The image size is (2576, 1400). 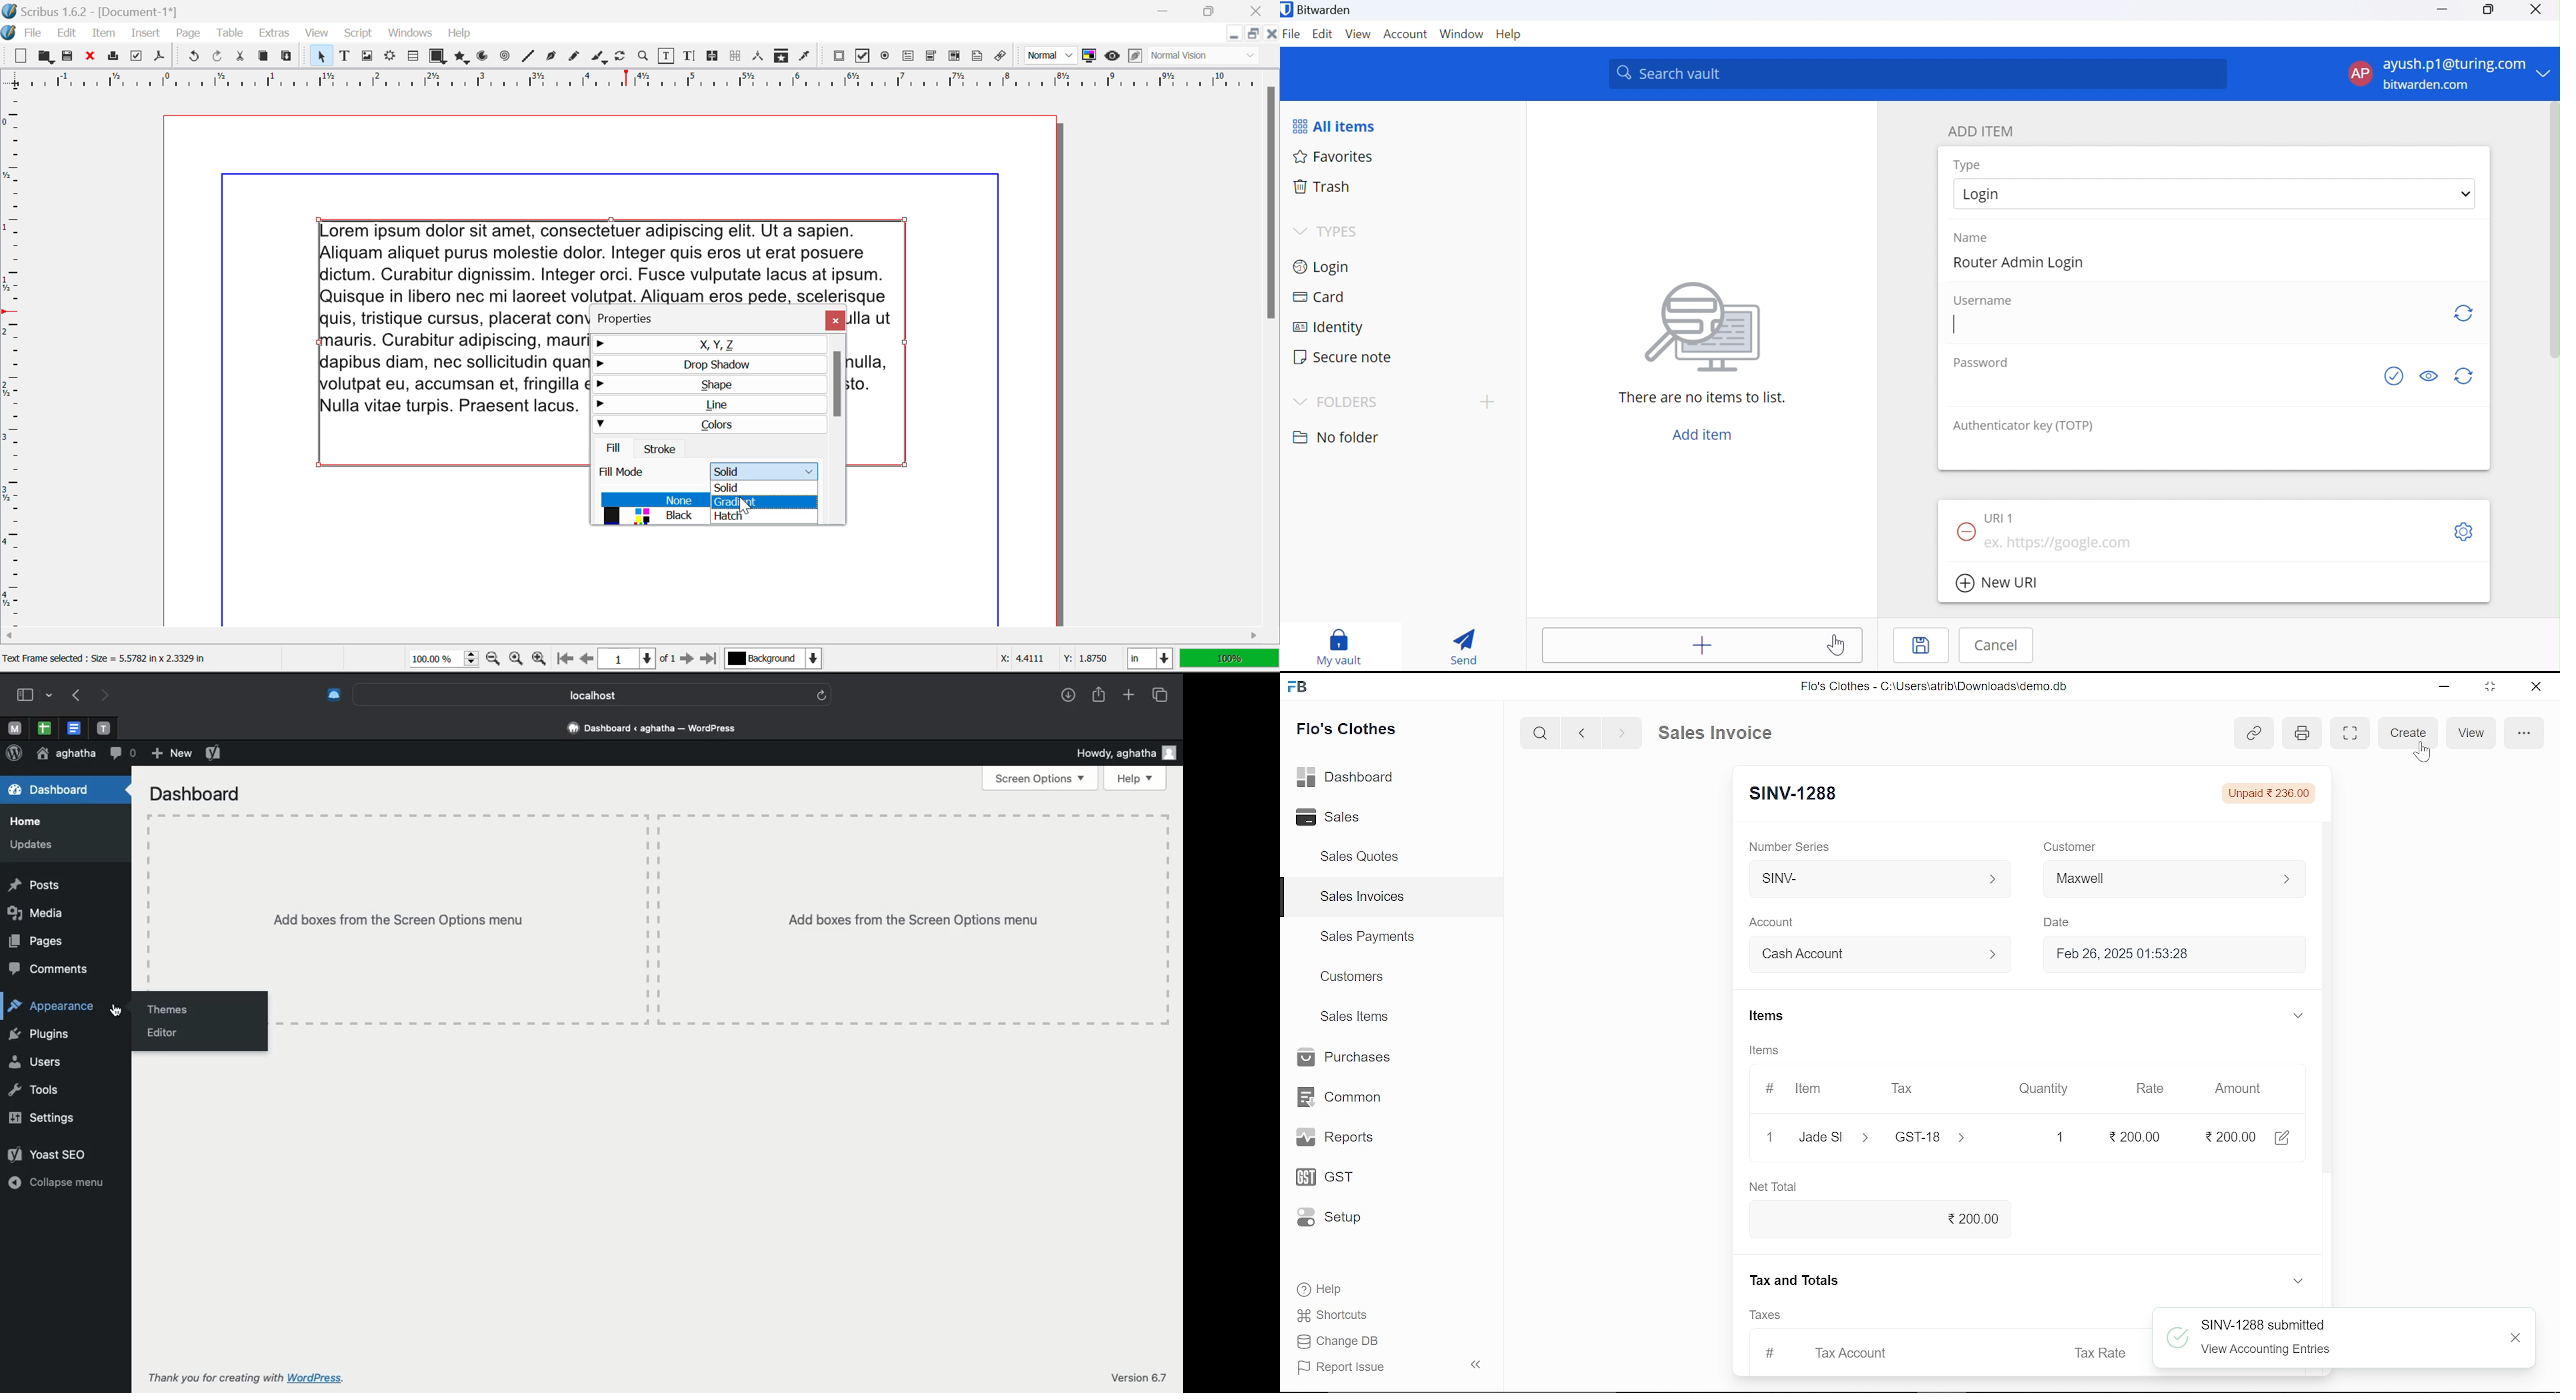 What do you see at coordinates (36, 1063) in the screenshot?
I see `Users` at bounding box center [36, 1063].